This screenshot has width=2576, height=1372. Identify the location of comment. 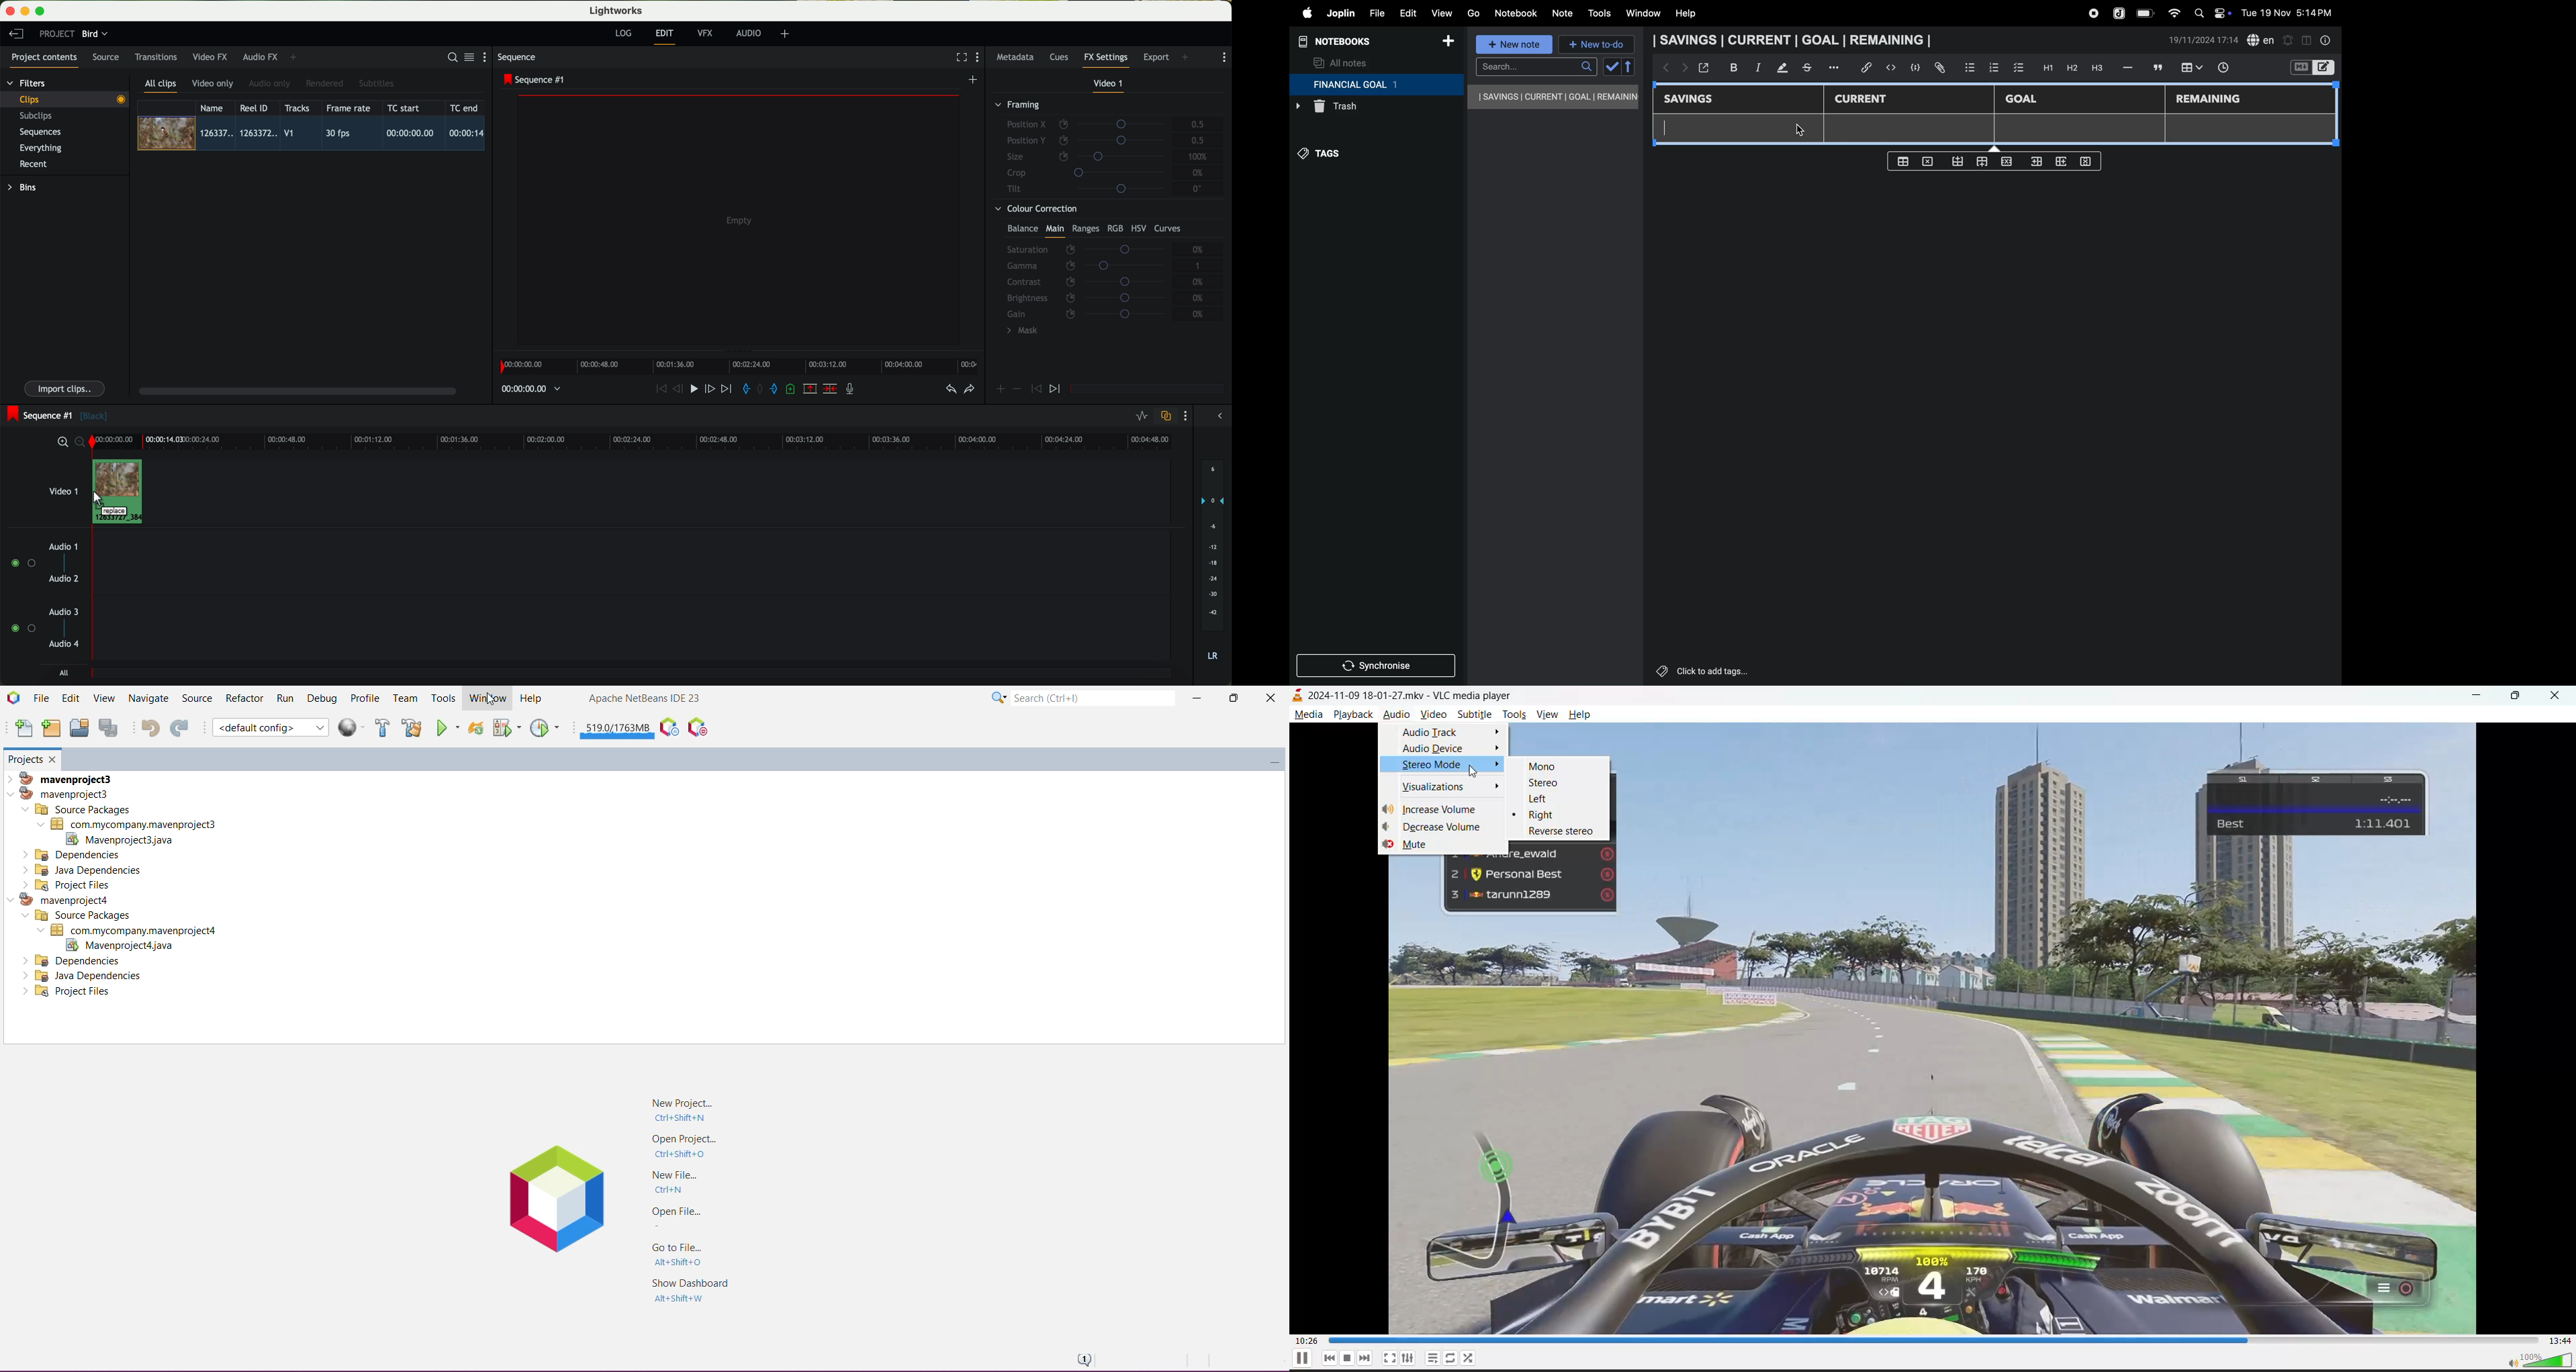
(2157, 67).